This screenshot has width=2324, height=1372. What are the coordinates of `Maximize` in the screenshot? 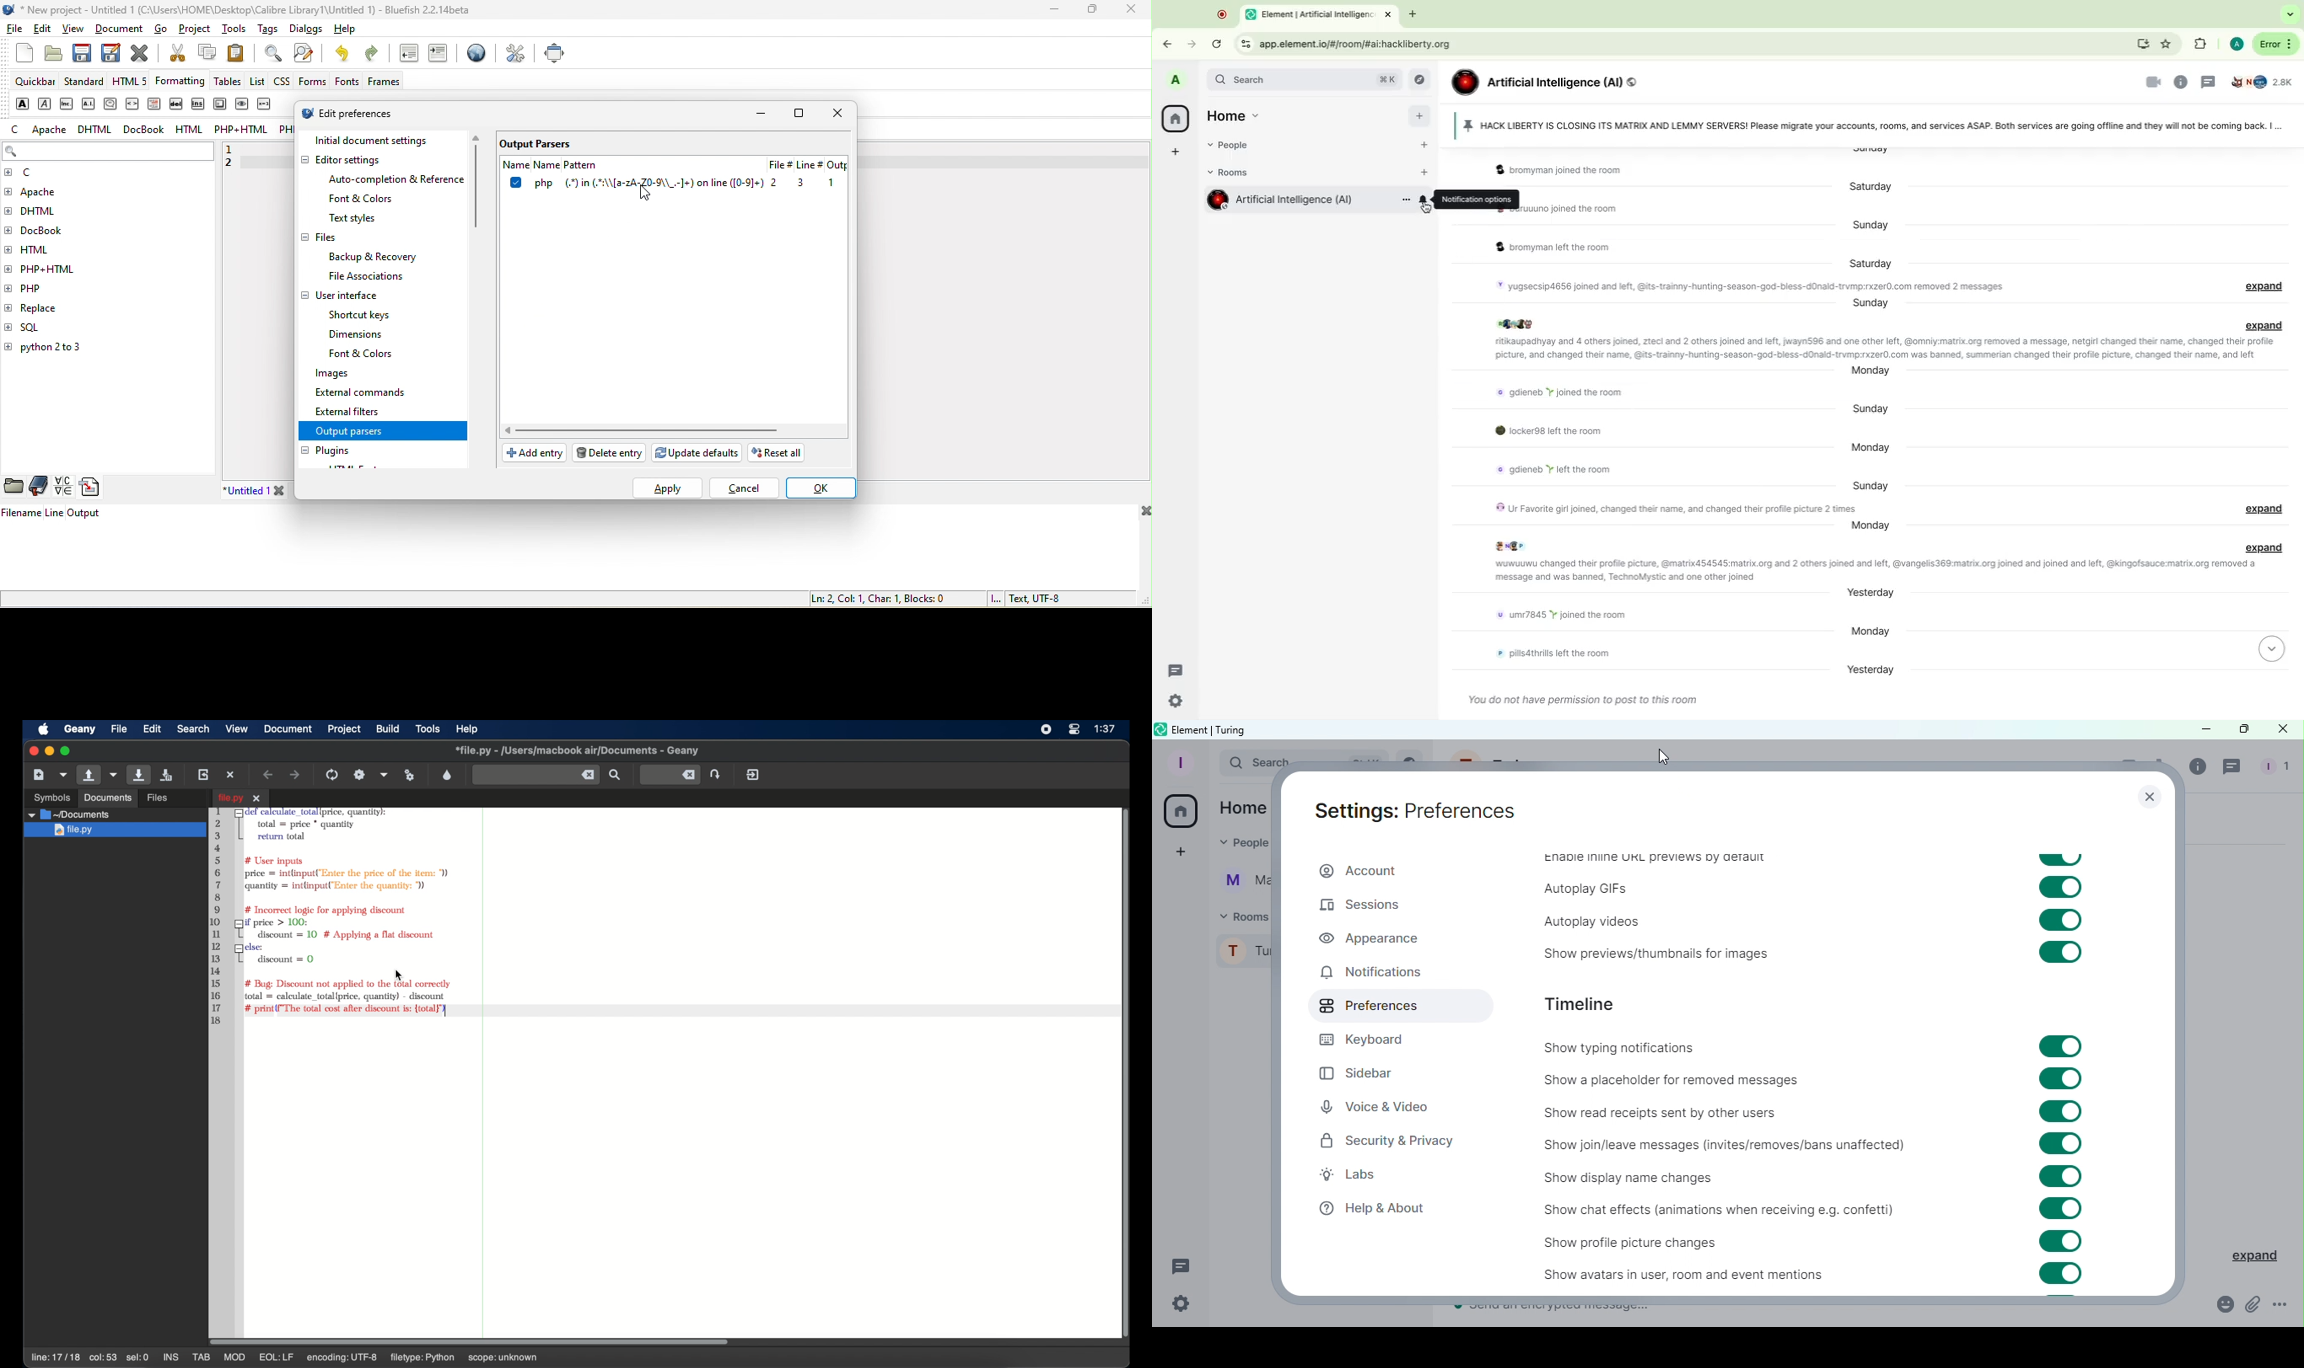 It's located at (2240, 730).